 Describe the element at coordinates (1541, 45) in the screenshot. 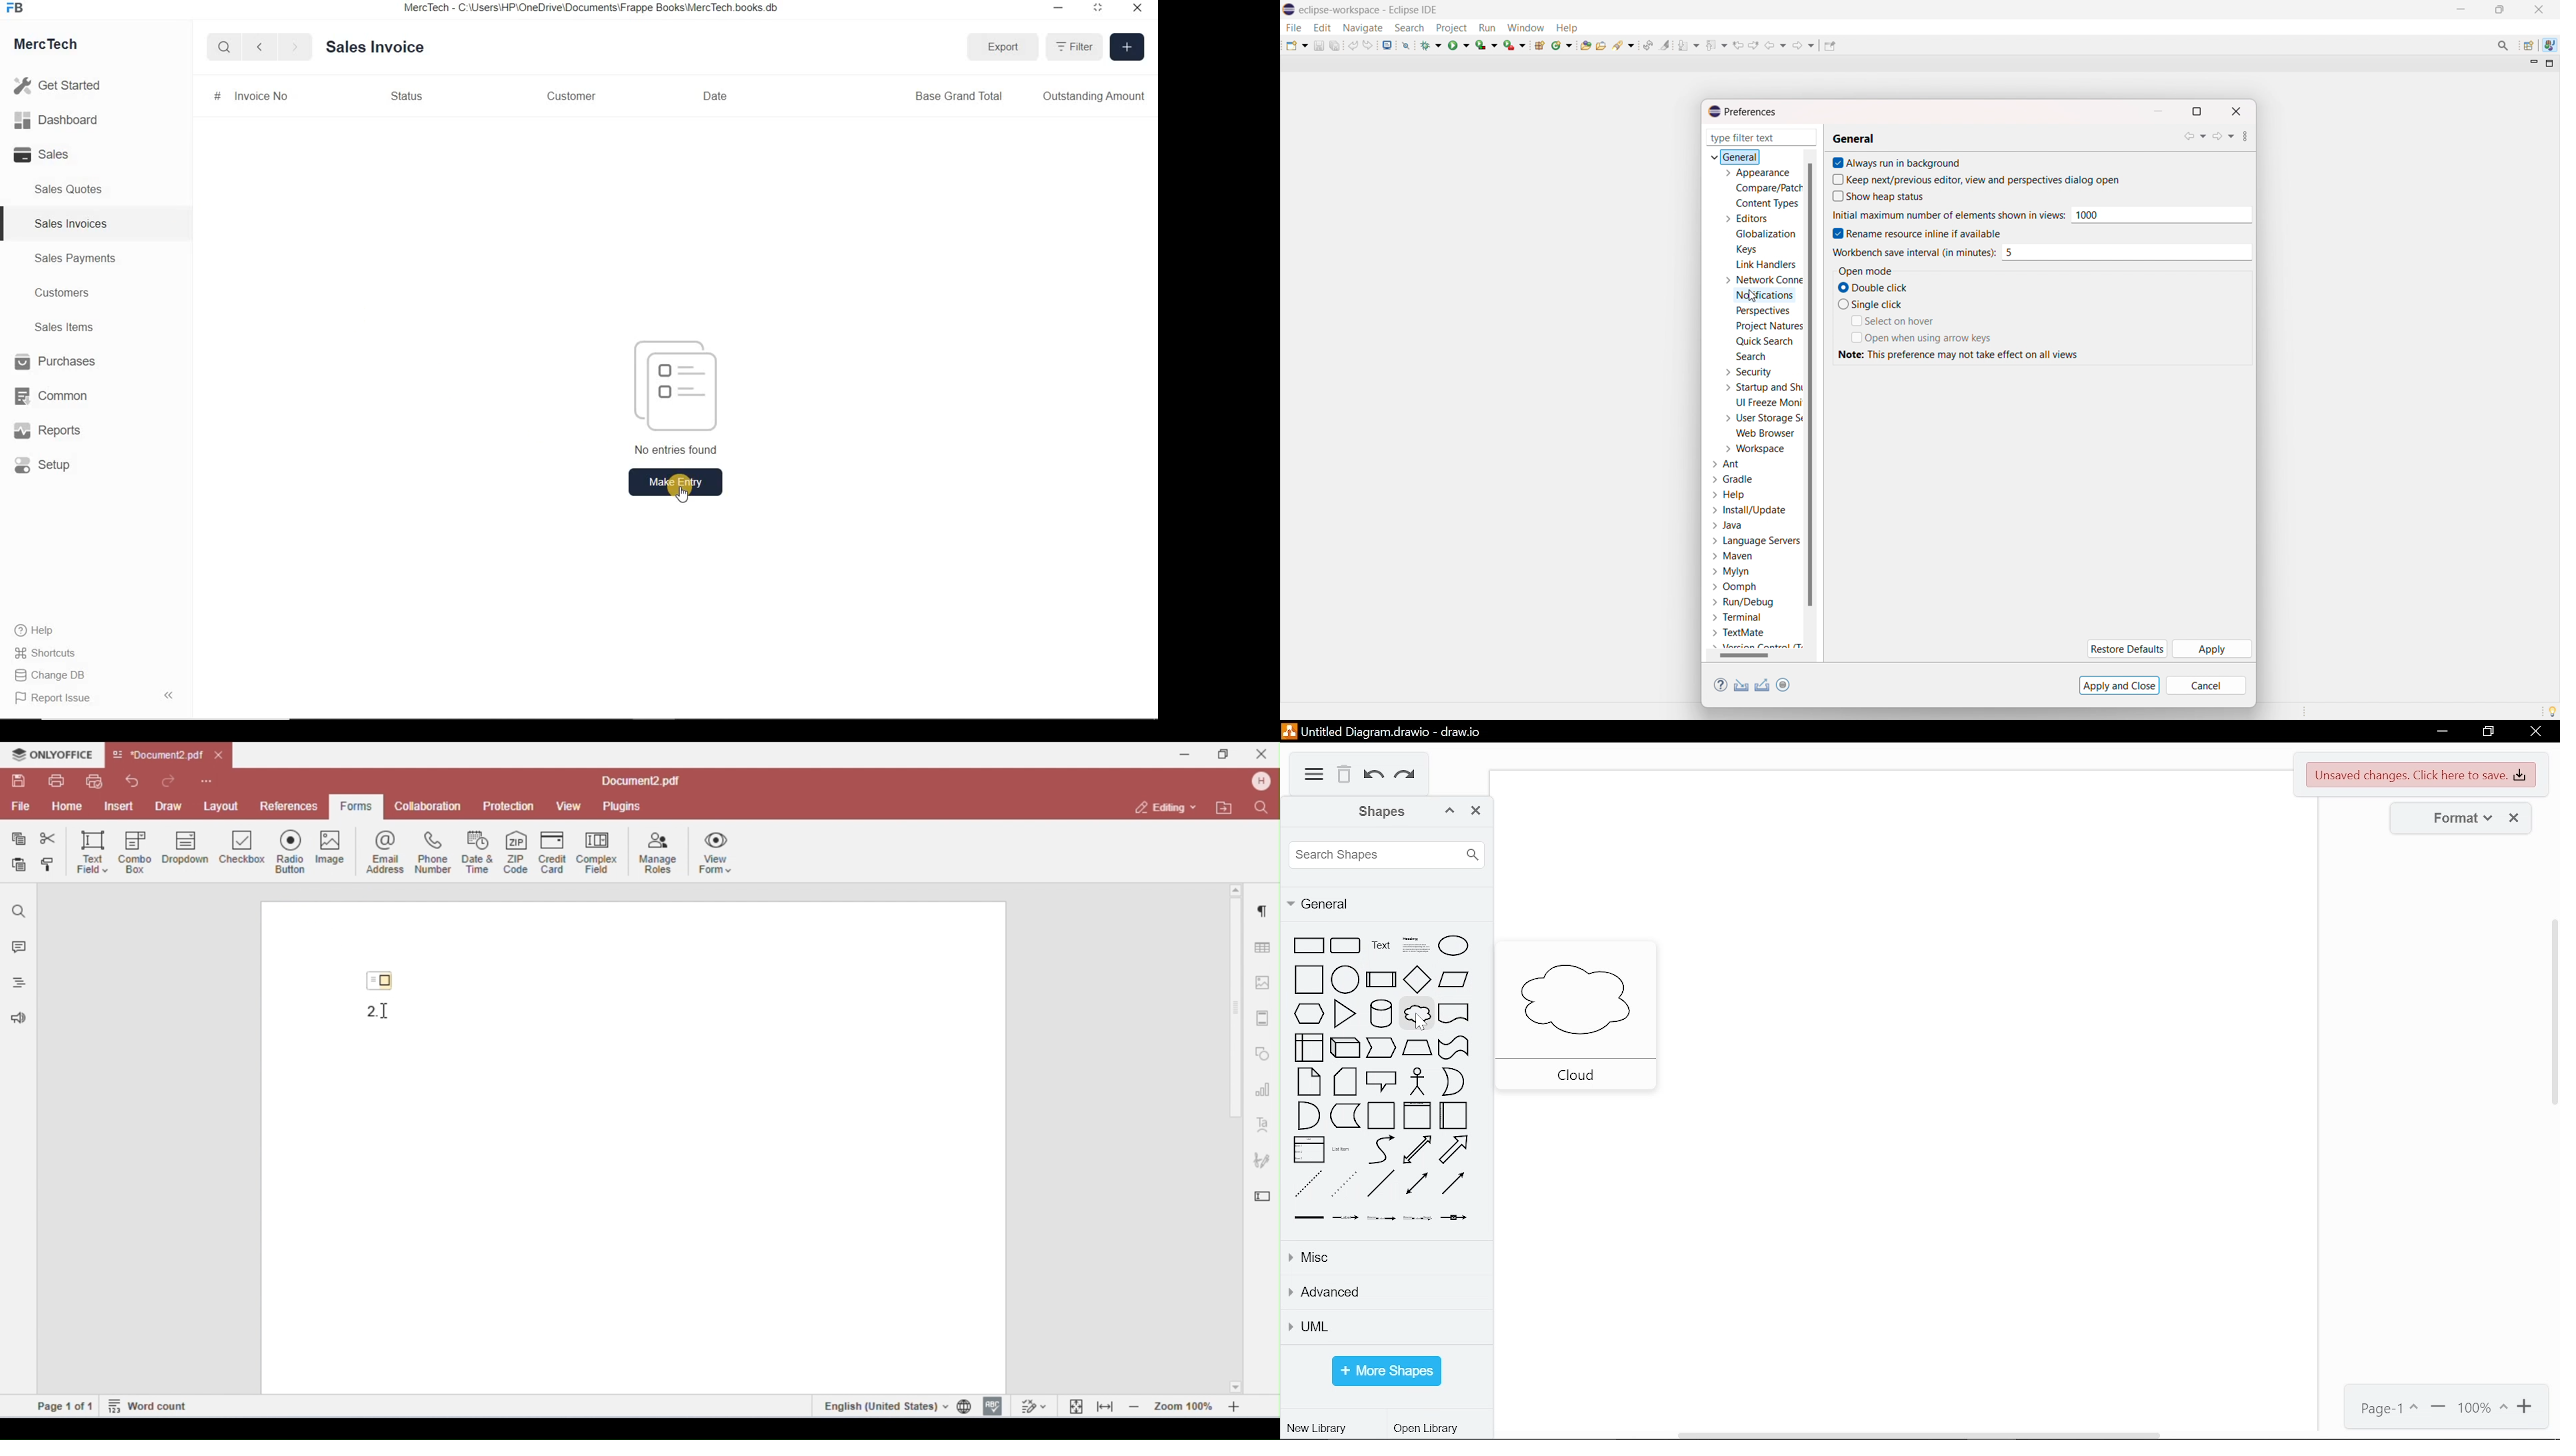

I see `new java project` at that location.